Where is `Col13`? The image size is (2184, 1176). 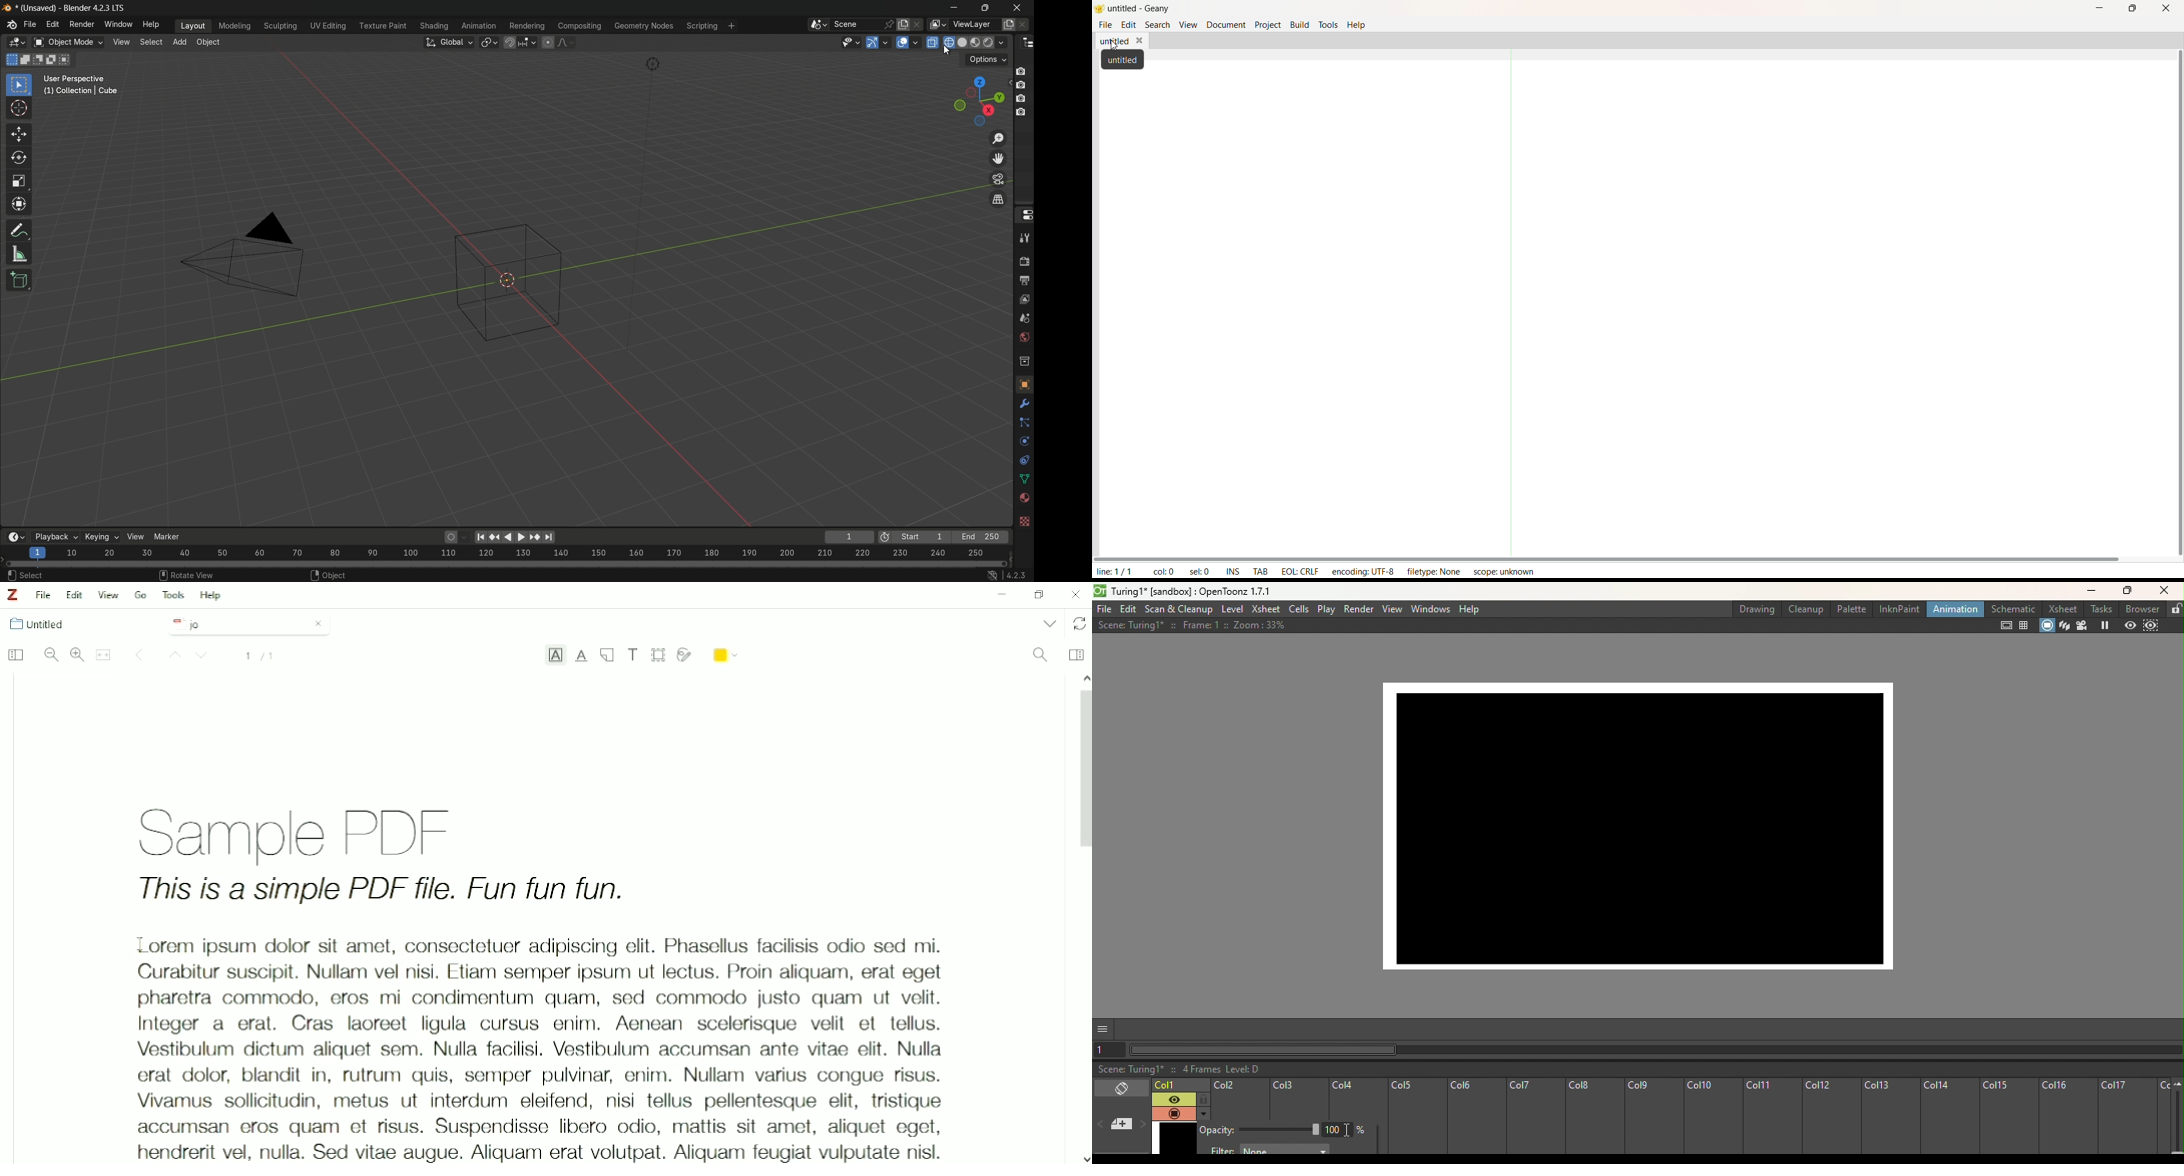 Col13 is located at coordinates (1890, 1118).